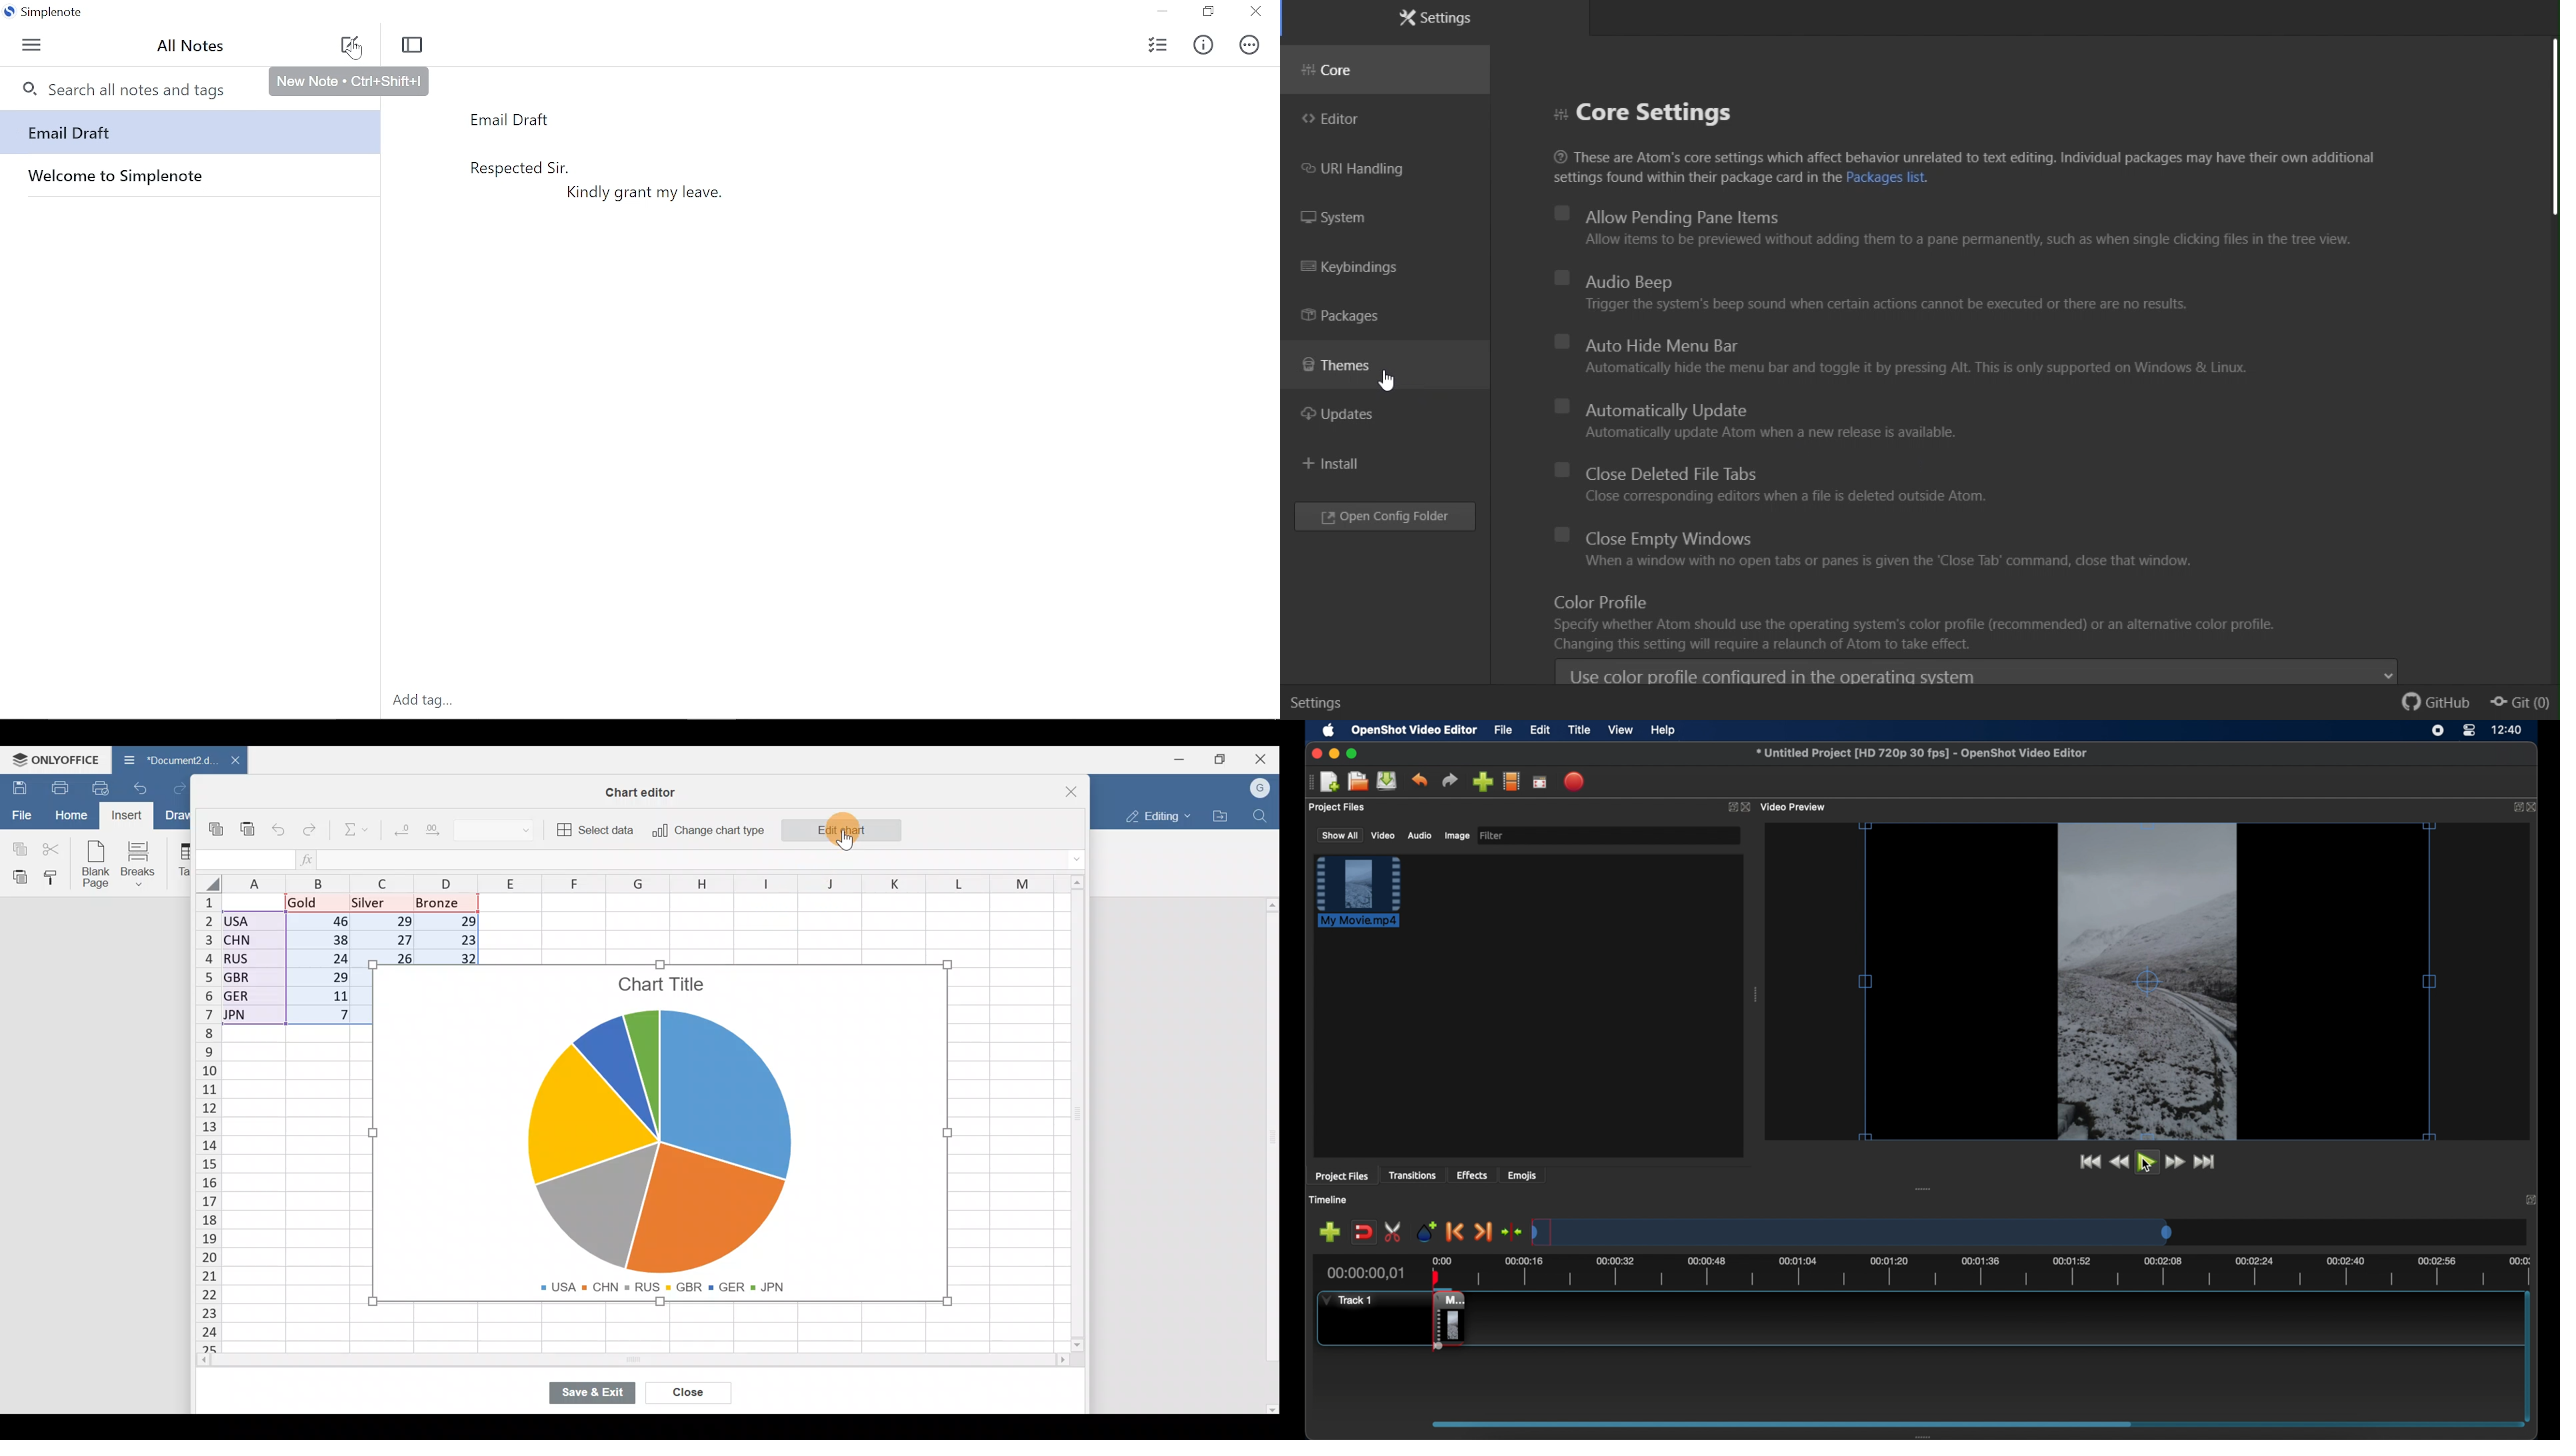  I want to click on Formula bar, so click(707, 859).